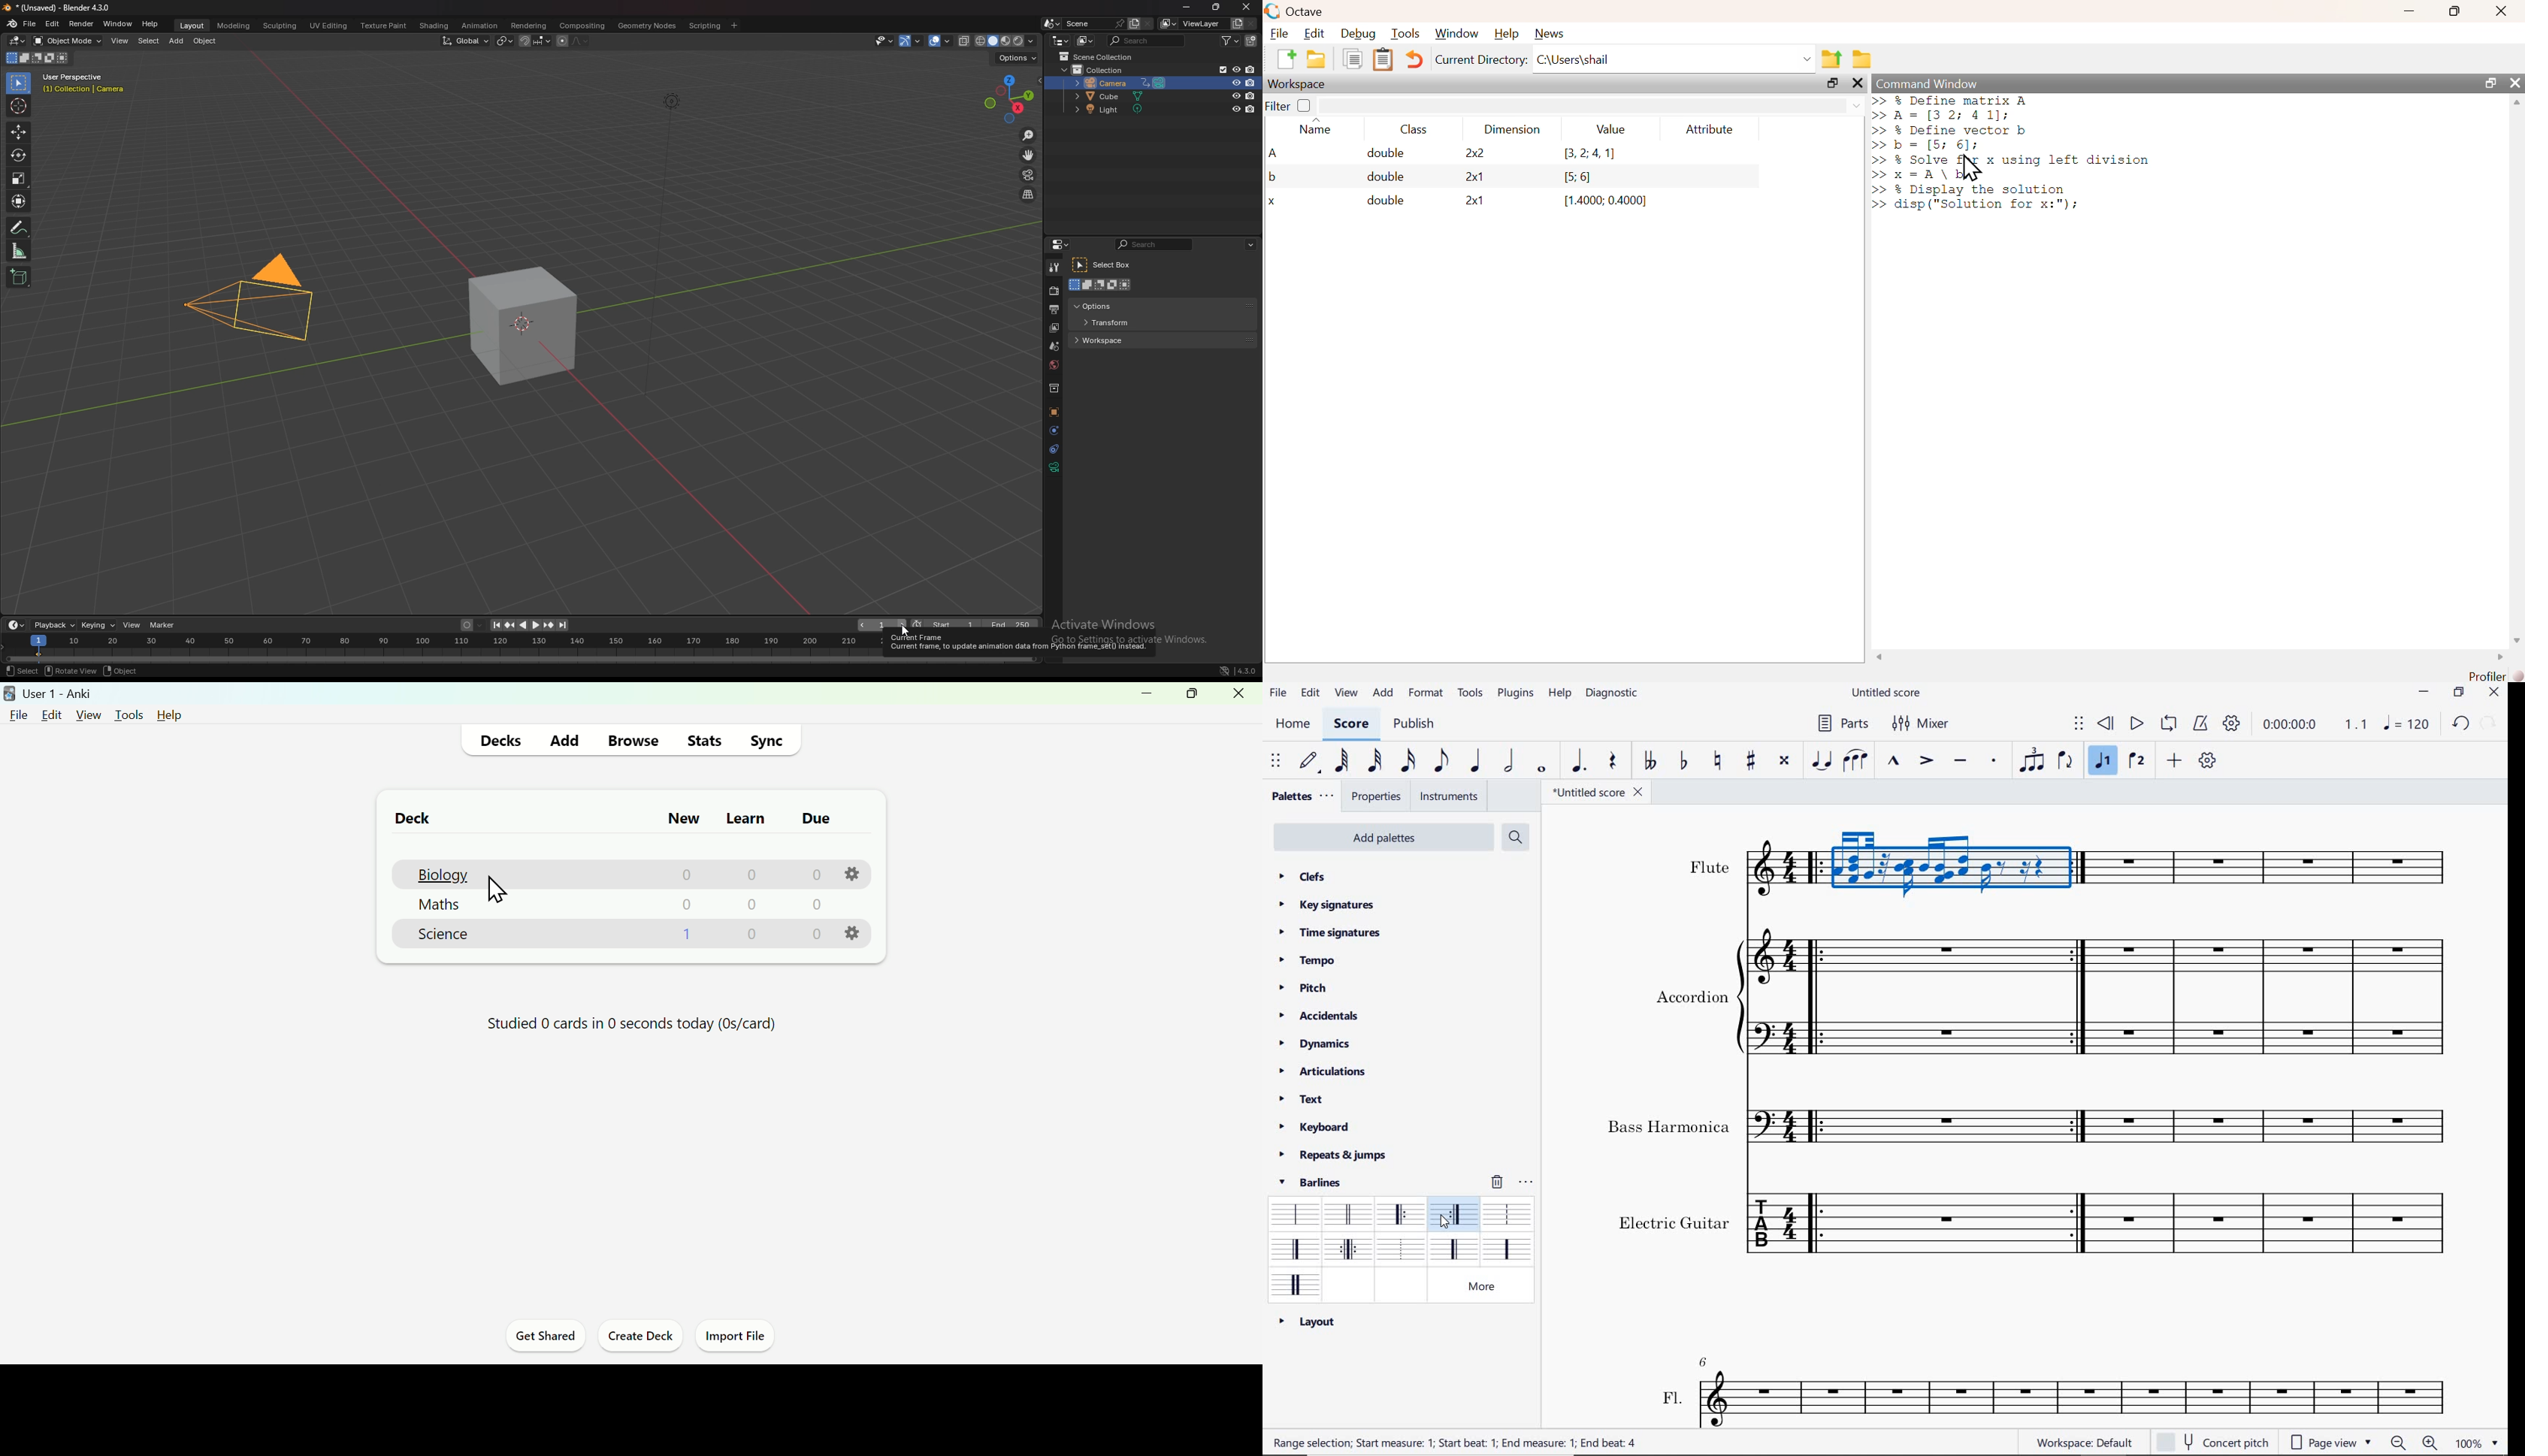  I want to click on Instrument: Electric guitar, so click(2273, 997).